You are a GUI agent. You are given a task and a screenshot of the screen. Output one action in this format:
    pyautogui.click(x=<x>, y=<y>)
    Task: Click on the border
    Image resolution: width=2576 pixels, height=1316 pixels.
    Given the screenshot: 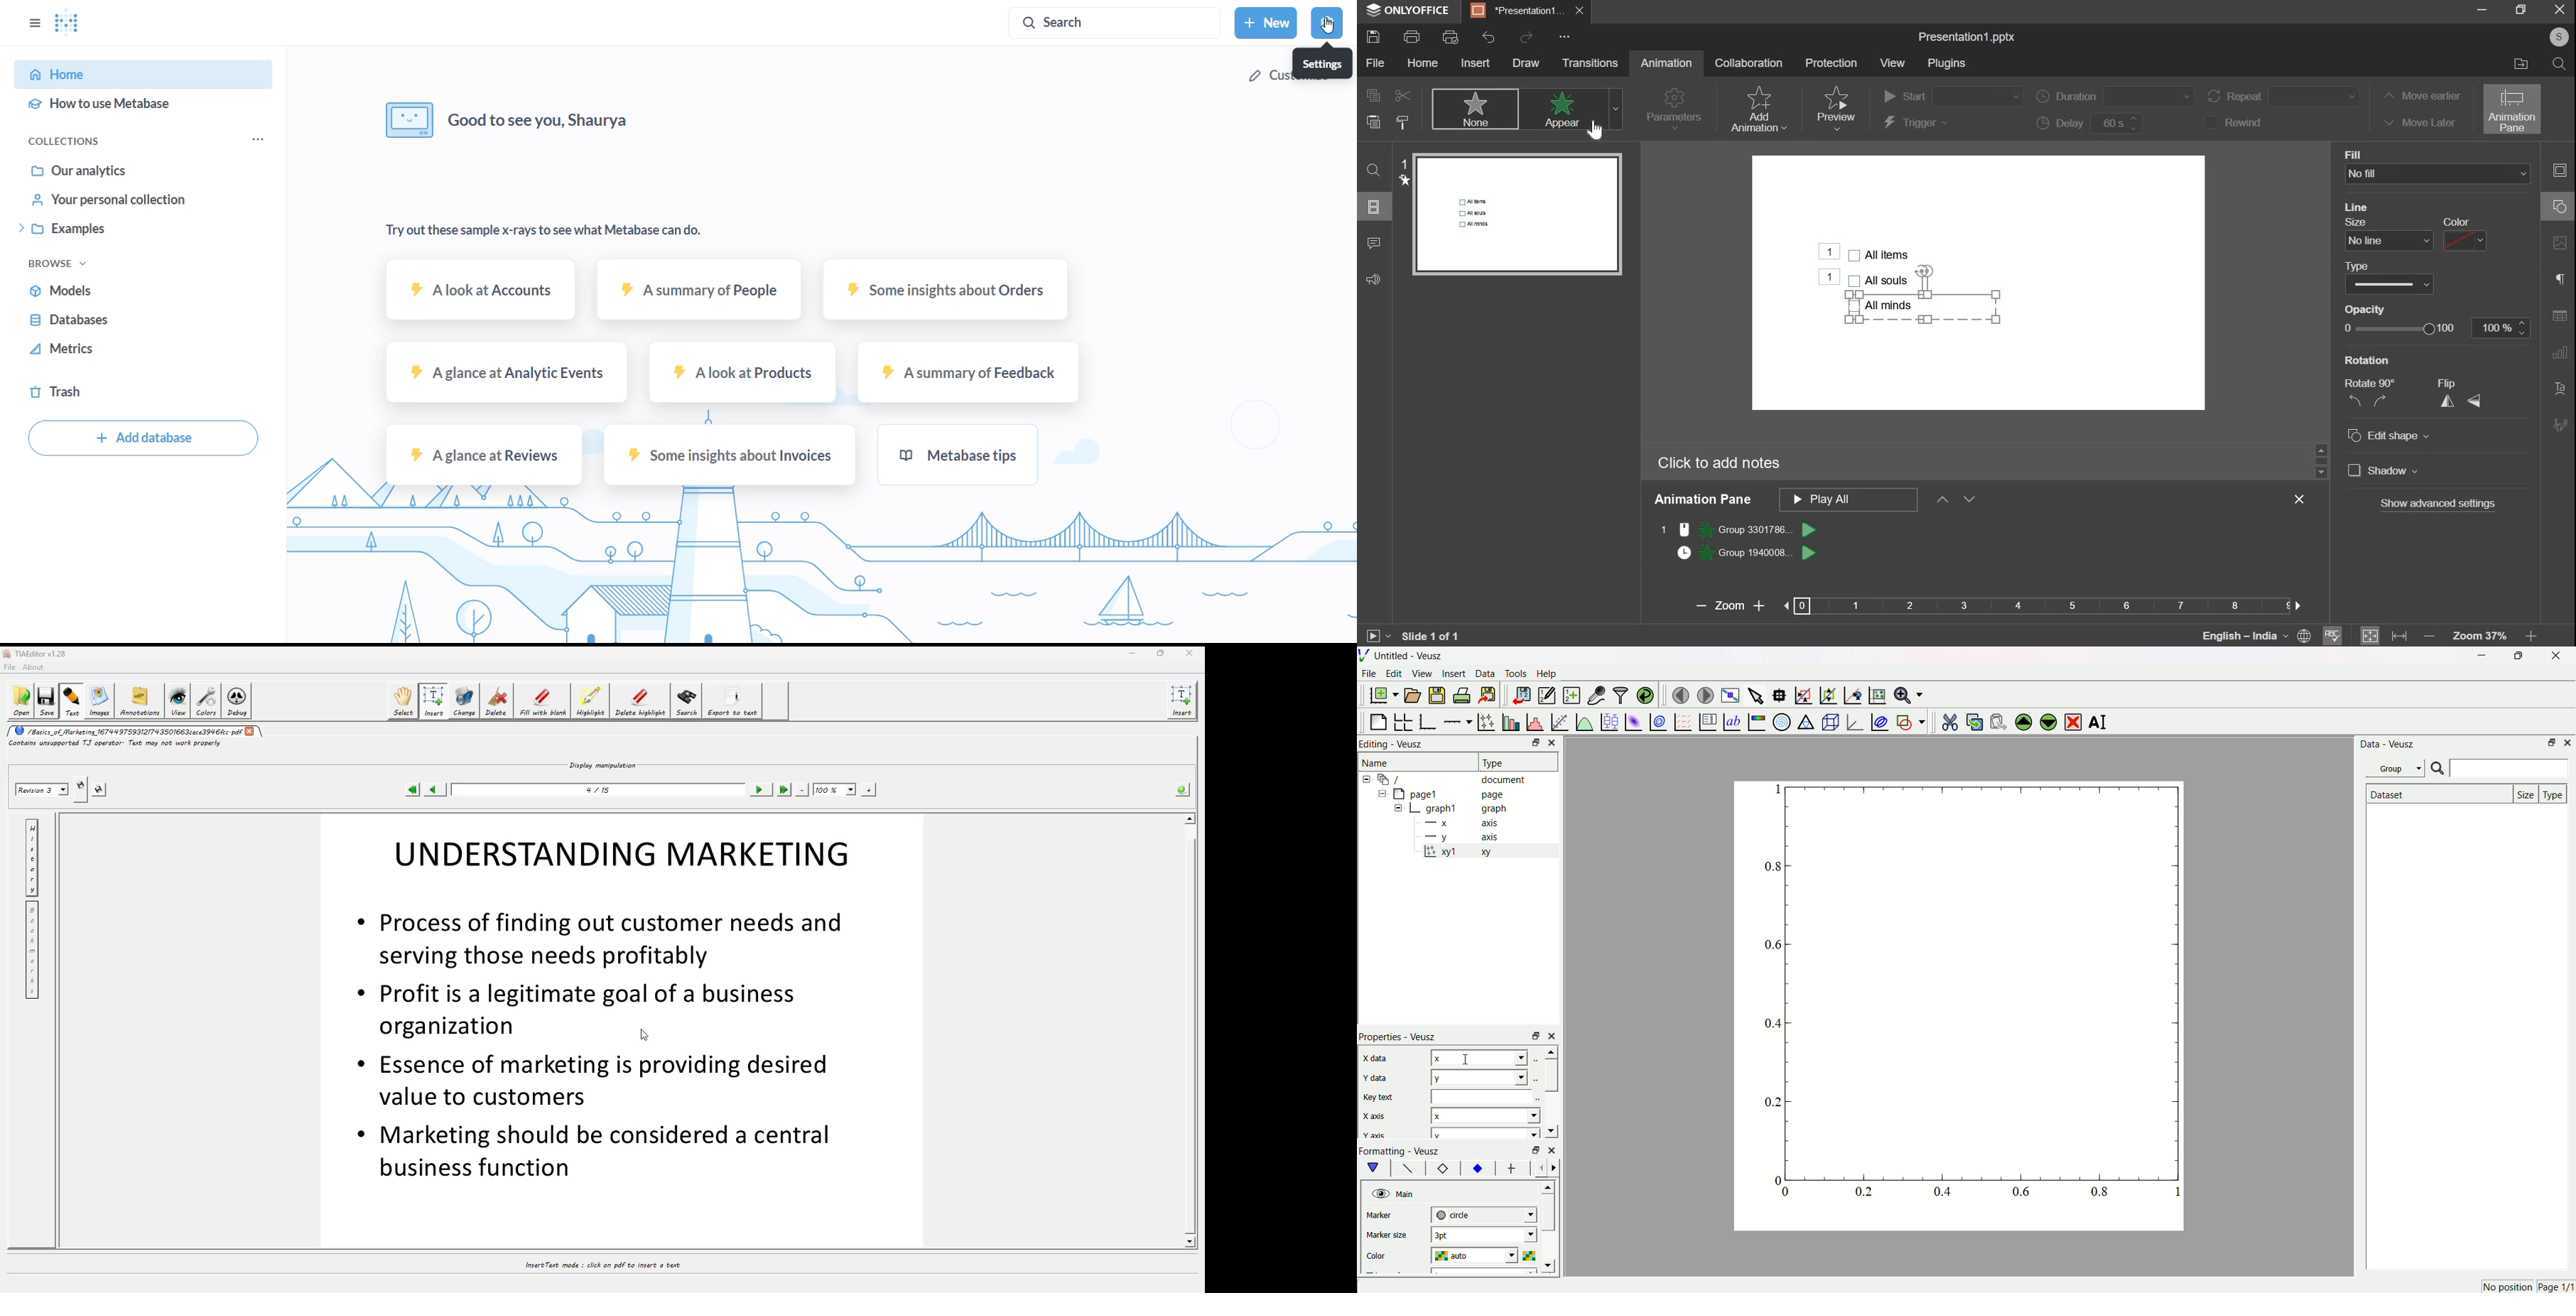 What is the action you would take?
    pyautogui.click(x=1443, y=1169)
    